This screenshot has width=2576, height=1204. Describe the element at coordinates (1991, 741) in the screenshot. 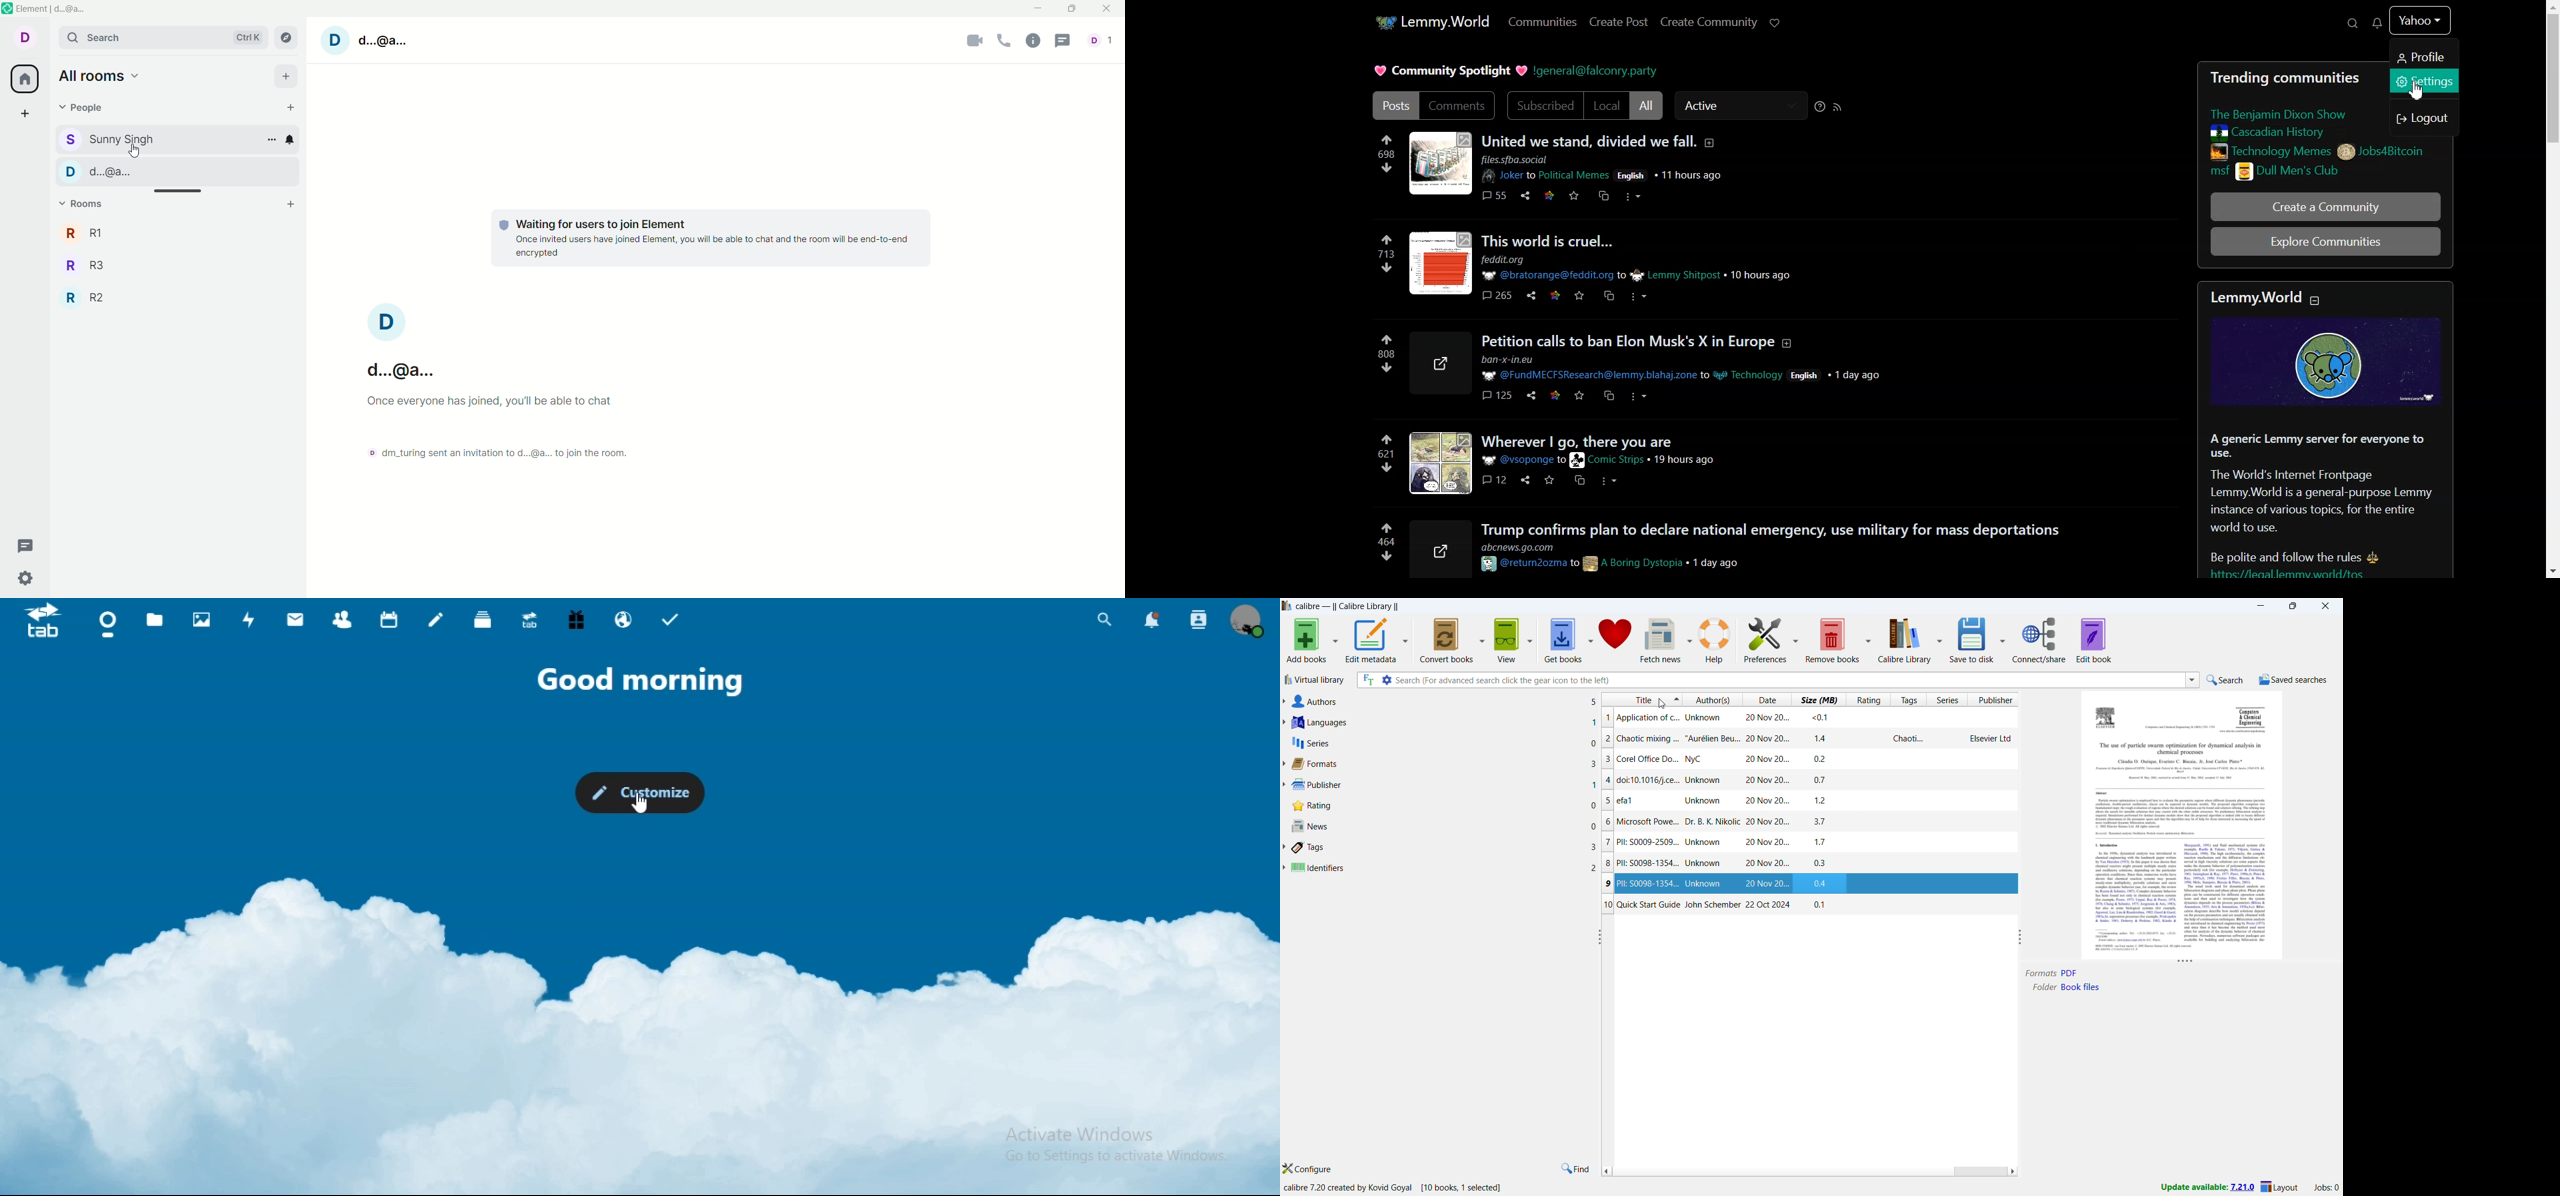

I see `Elsevier Ltd` at that location.